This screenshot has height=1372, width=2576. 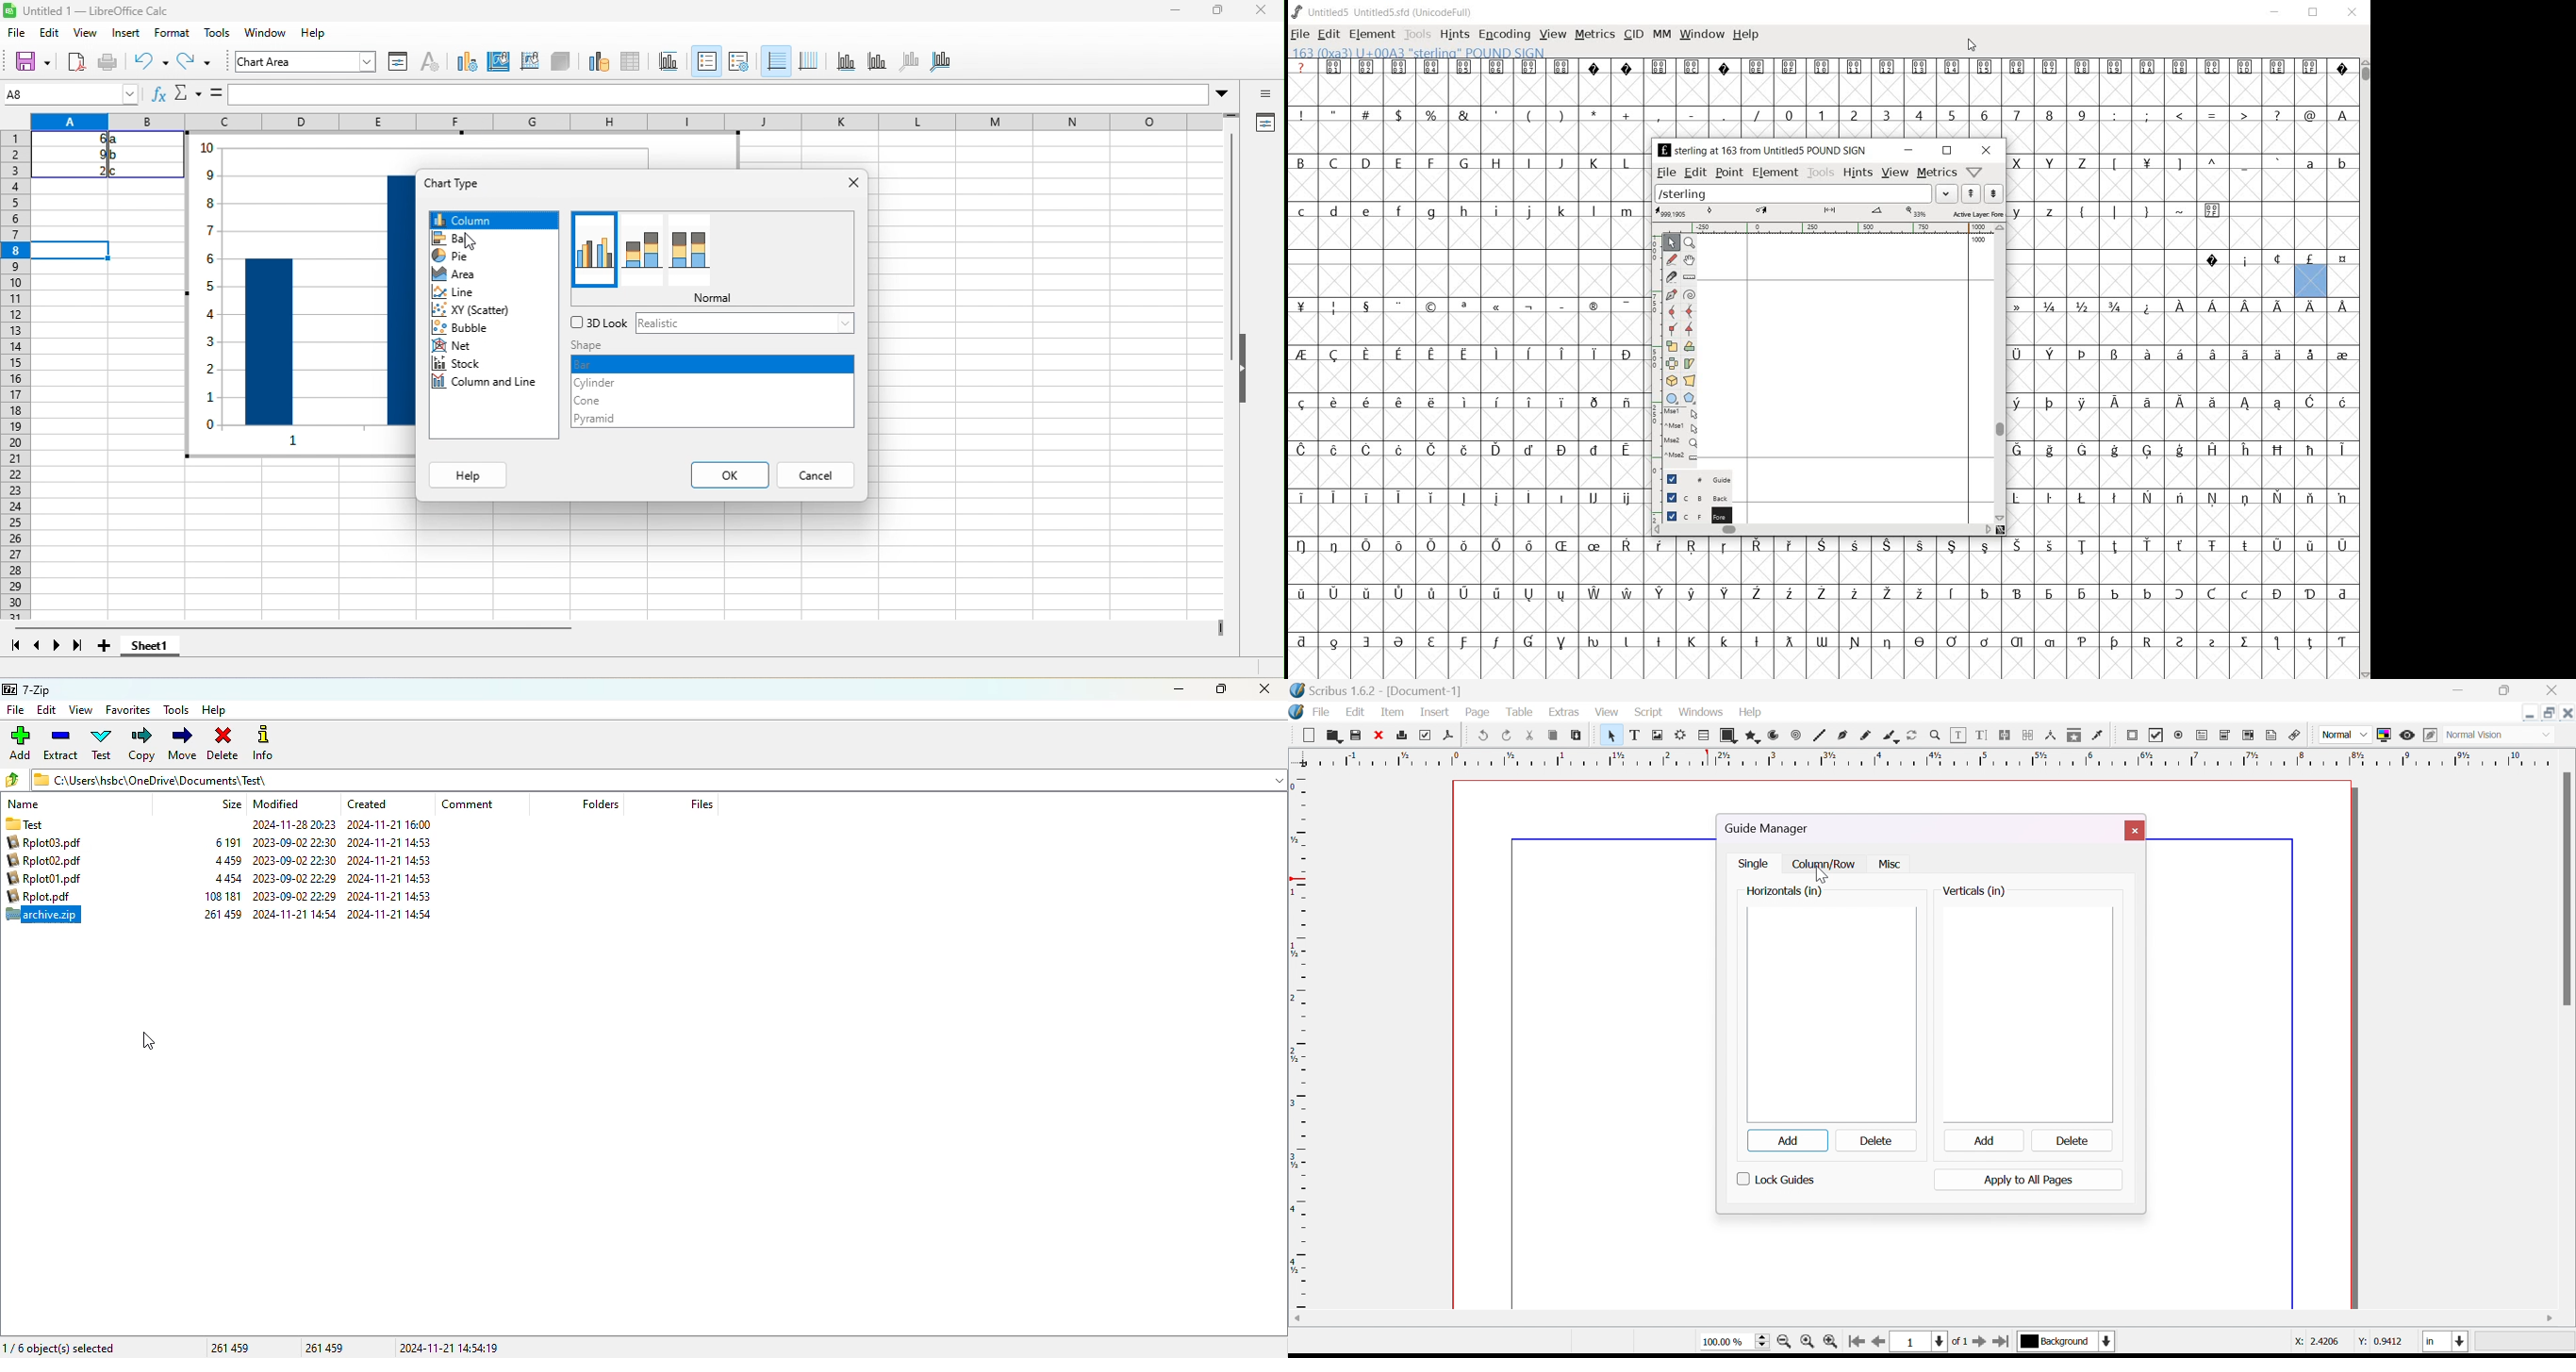 What do you see at coordinates (2341, 114) in the screenshot?
I see `A` at bounding box center [2341, 114].